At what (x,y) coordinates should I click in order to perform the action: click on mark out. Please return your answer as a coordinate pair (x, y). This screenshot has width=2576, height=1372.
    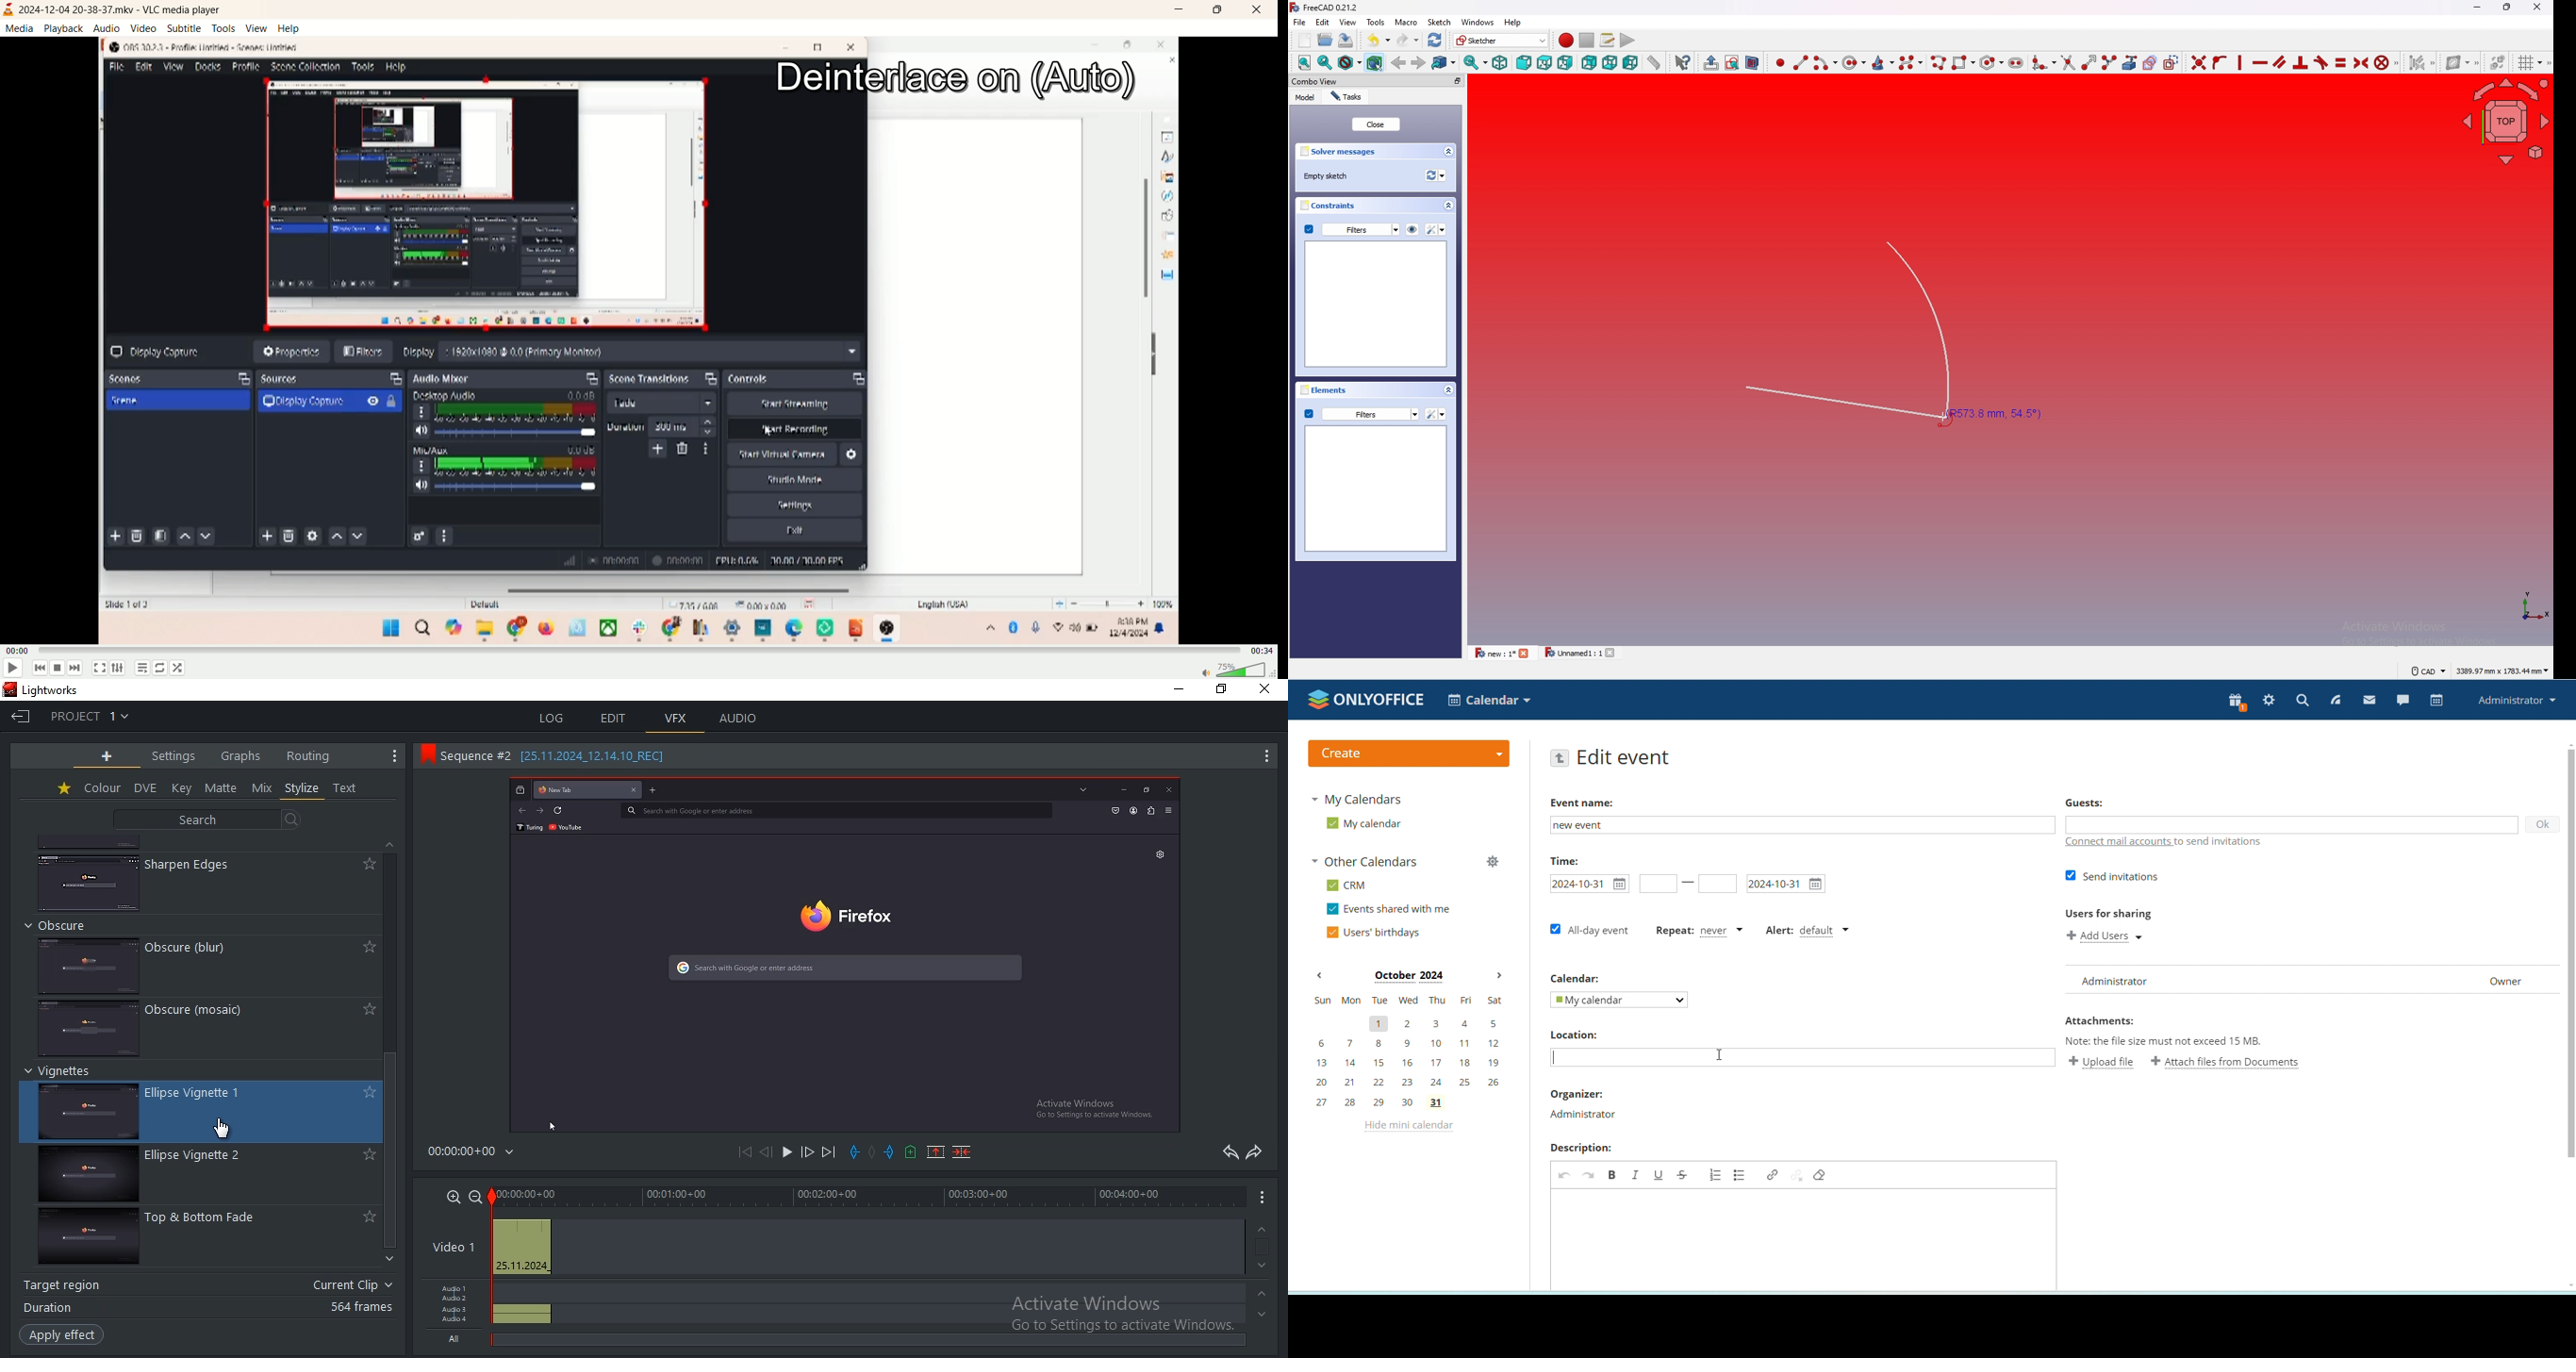
    Looking at the image, I should click on (889, 1150).